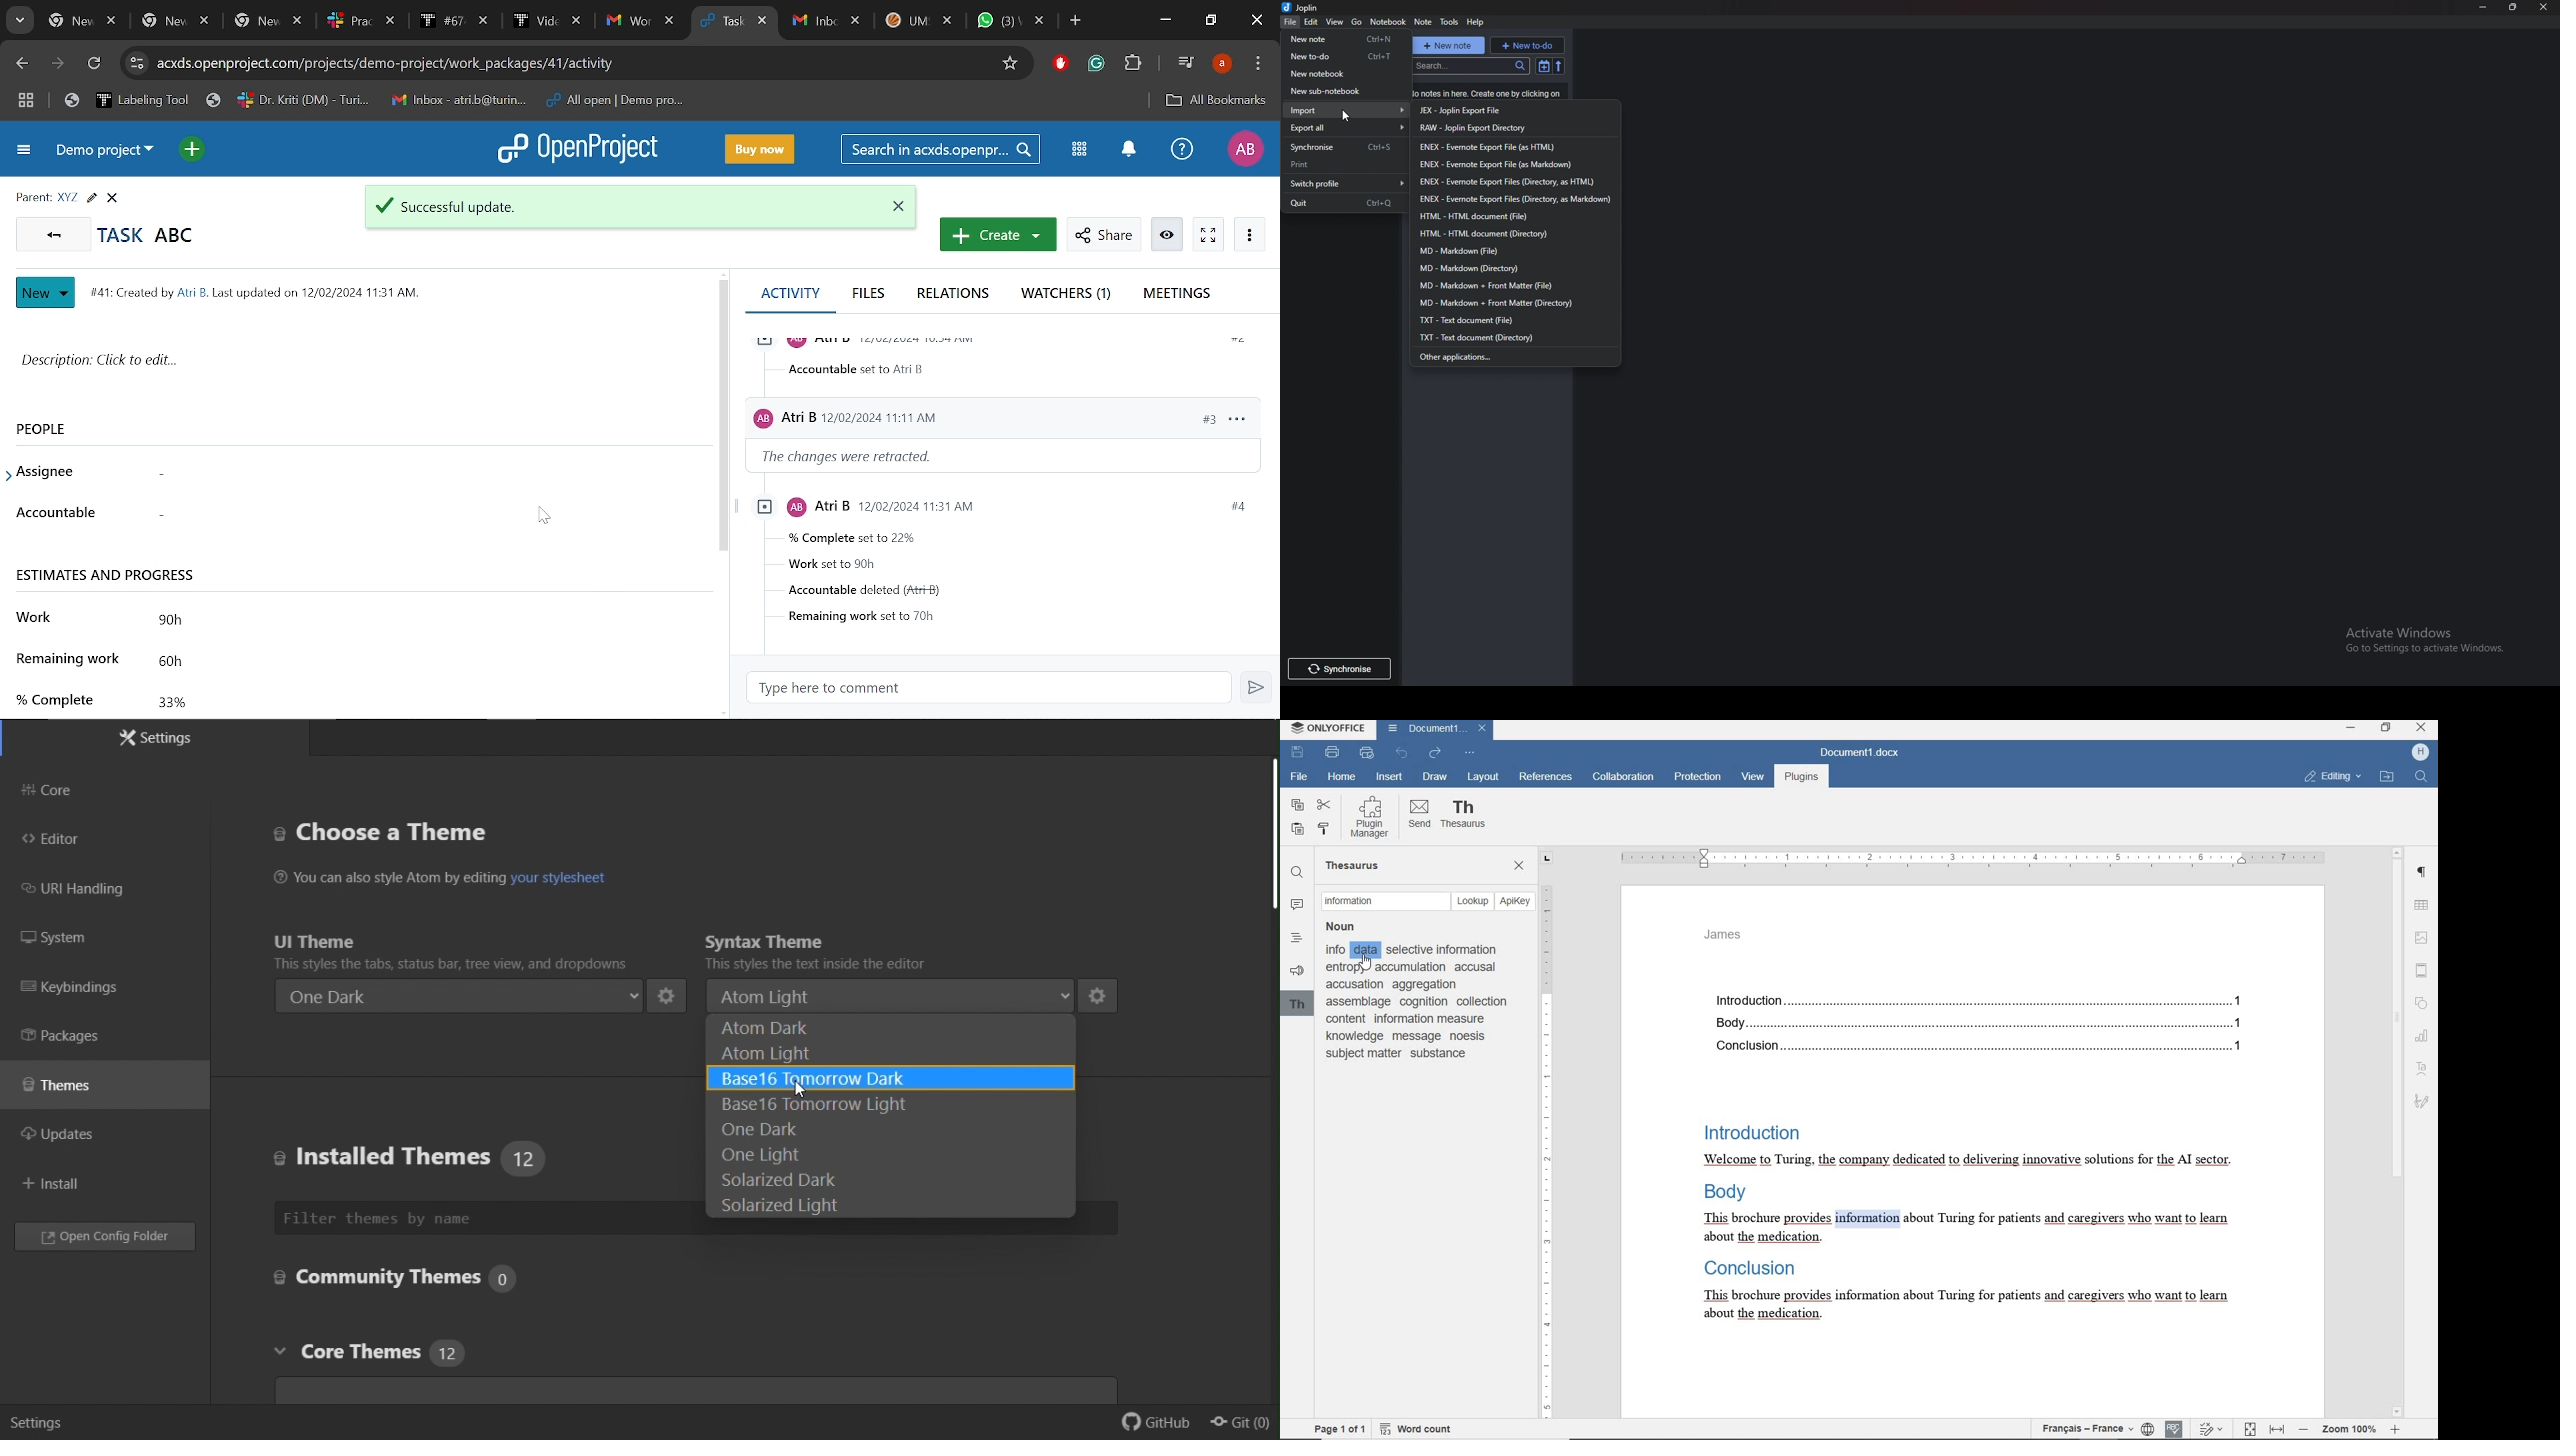 The image size is (2576, 1456). What do you see at coordinates (22, 22) in the screenshot?
I see `Search tabs` at bounding box center [22, 22].